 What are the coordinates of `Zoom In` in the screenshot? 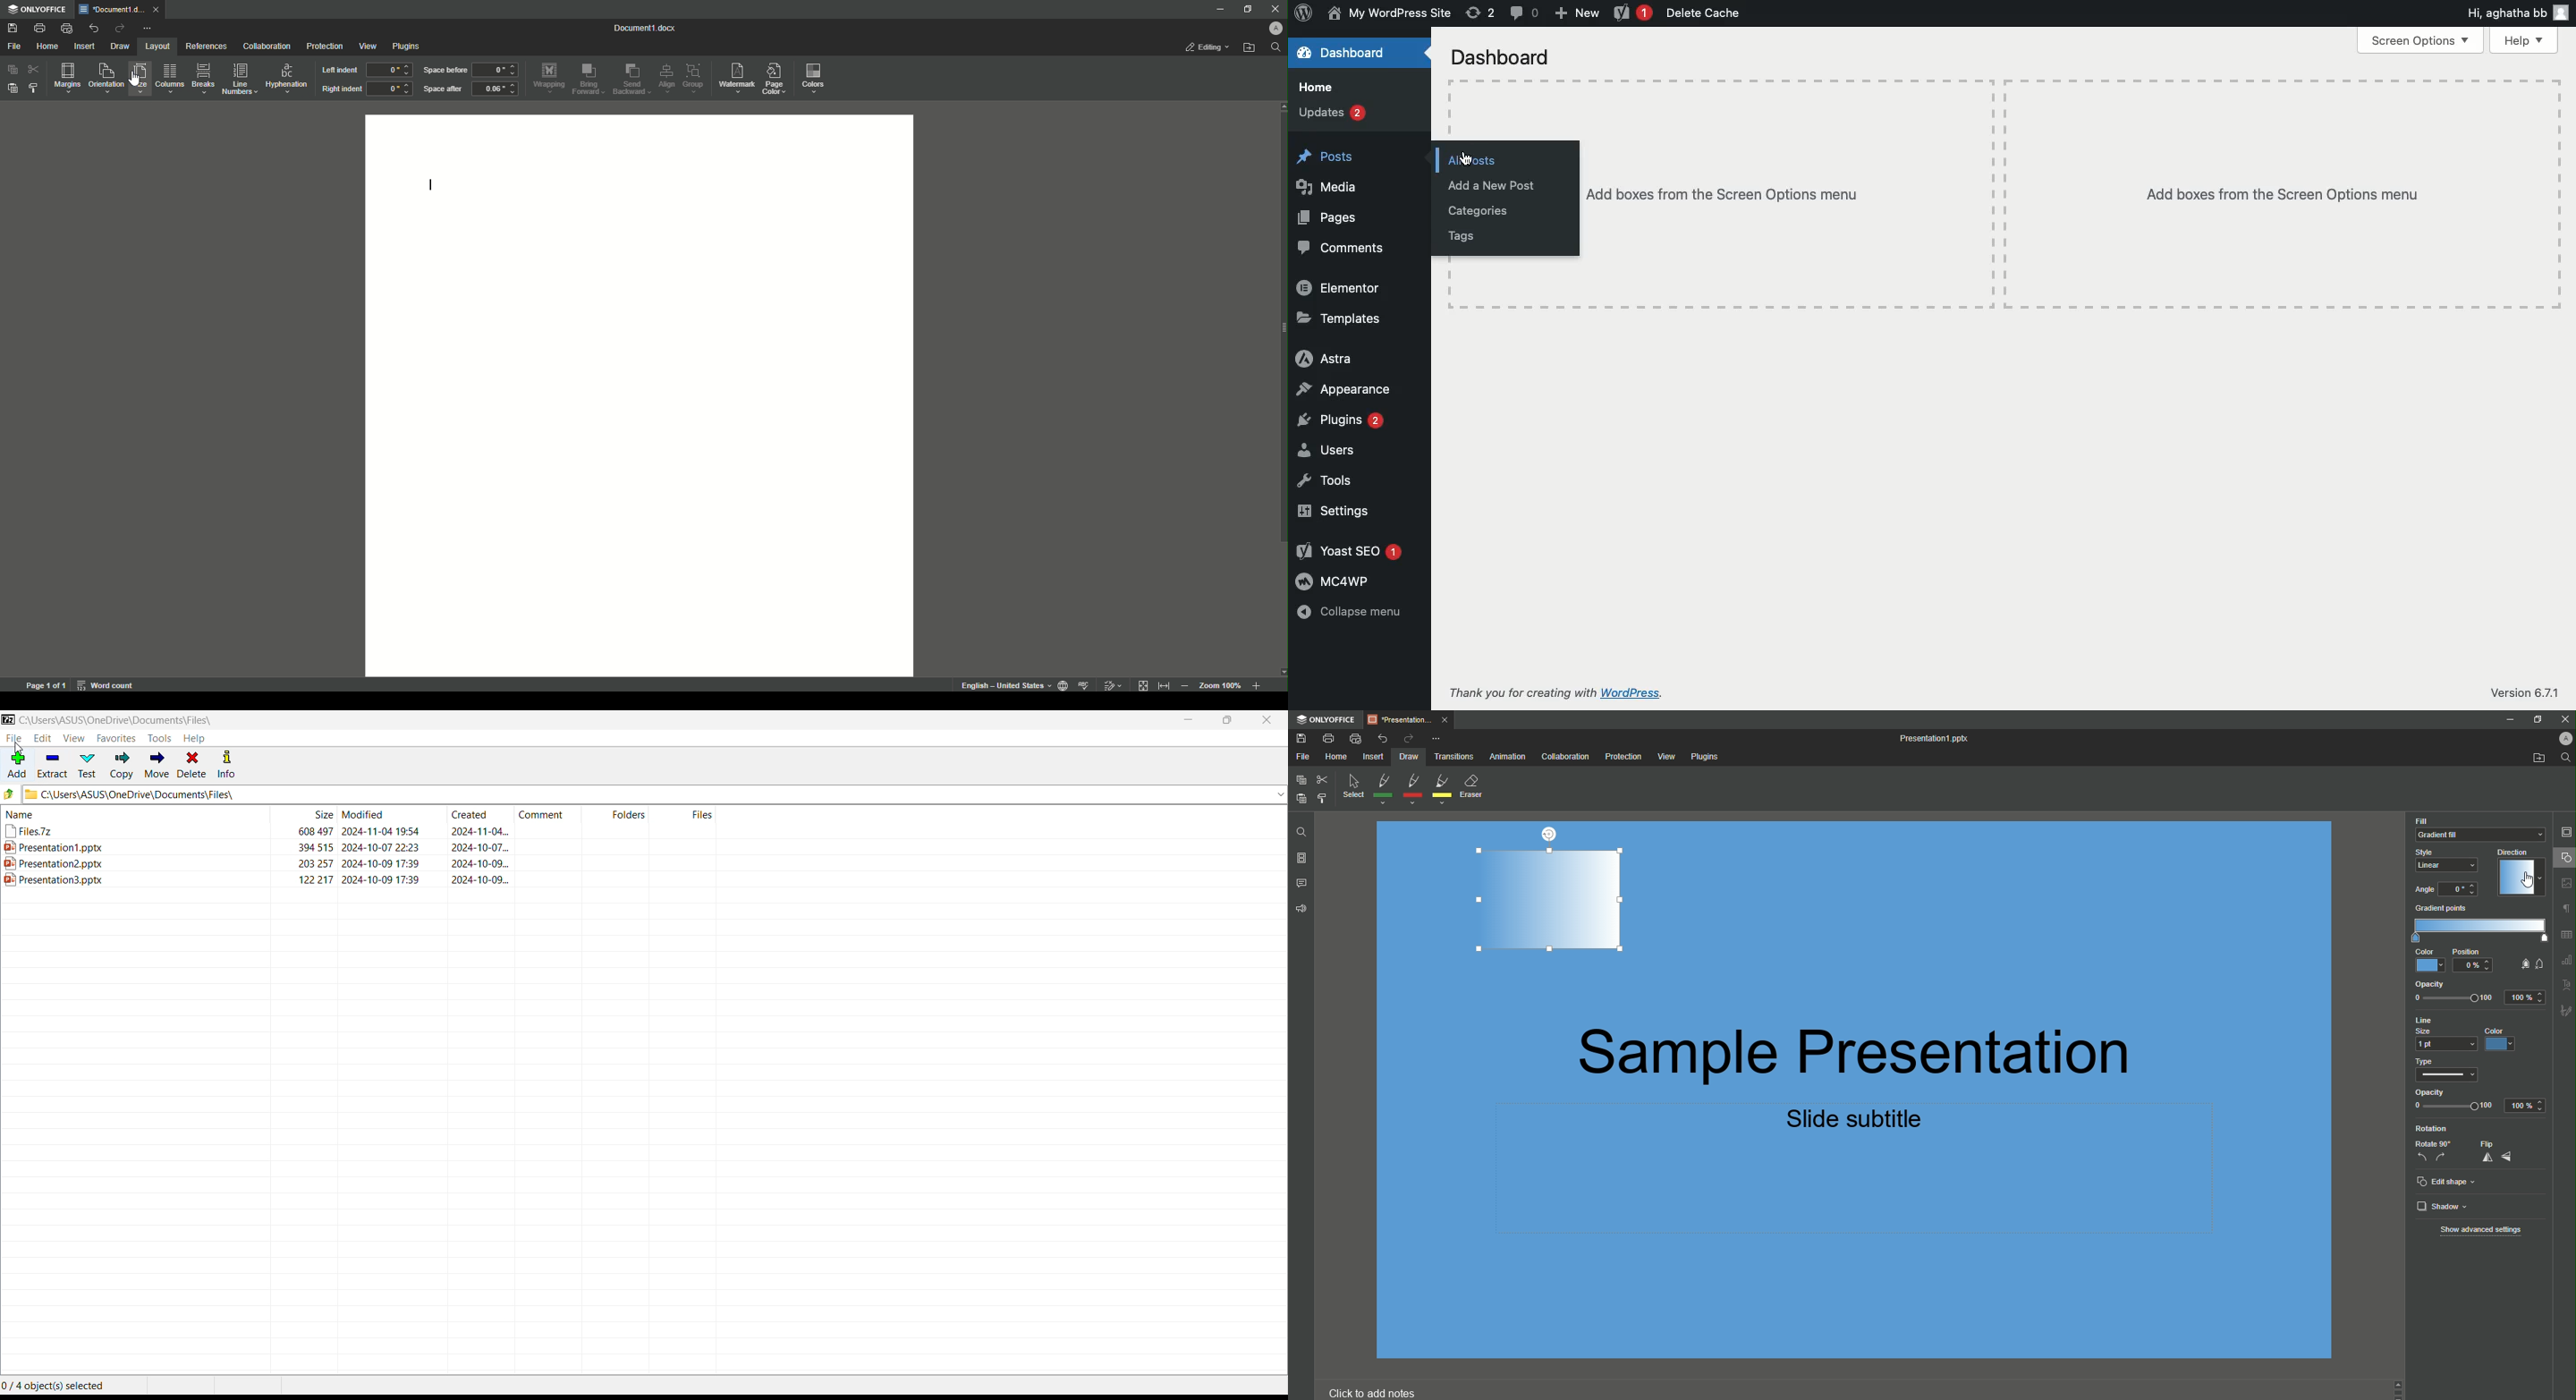 It's located at (1255, 684).